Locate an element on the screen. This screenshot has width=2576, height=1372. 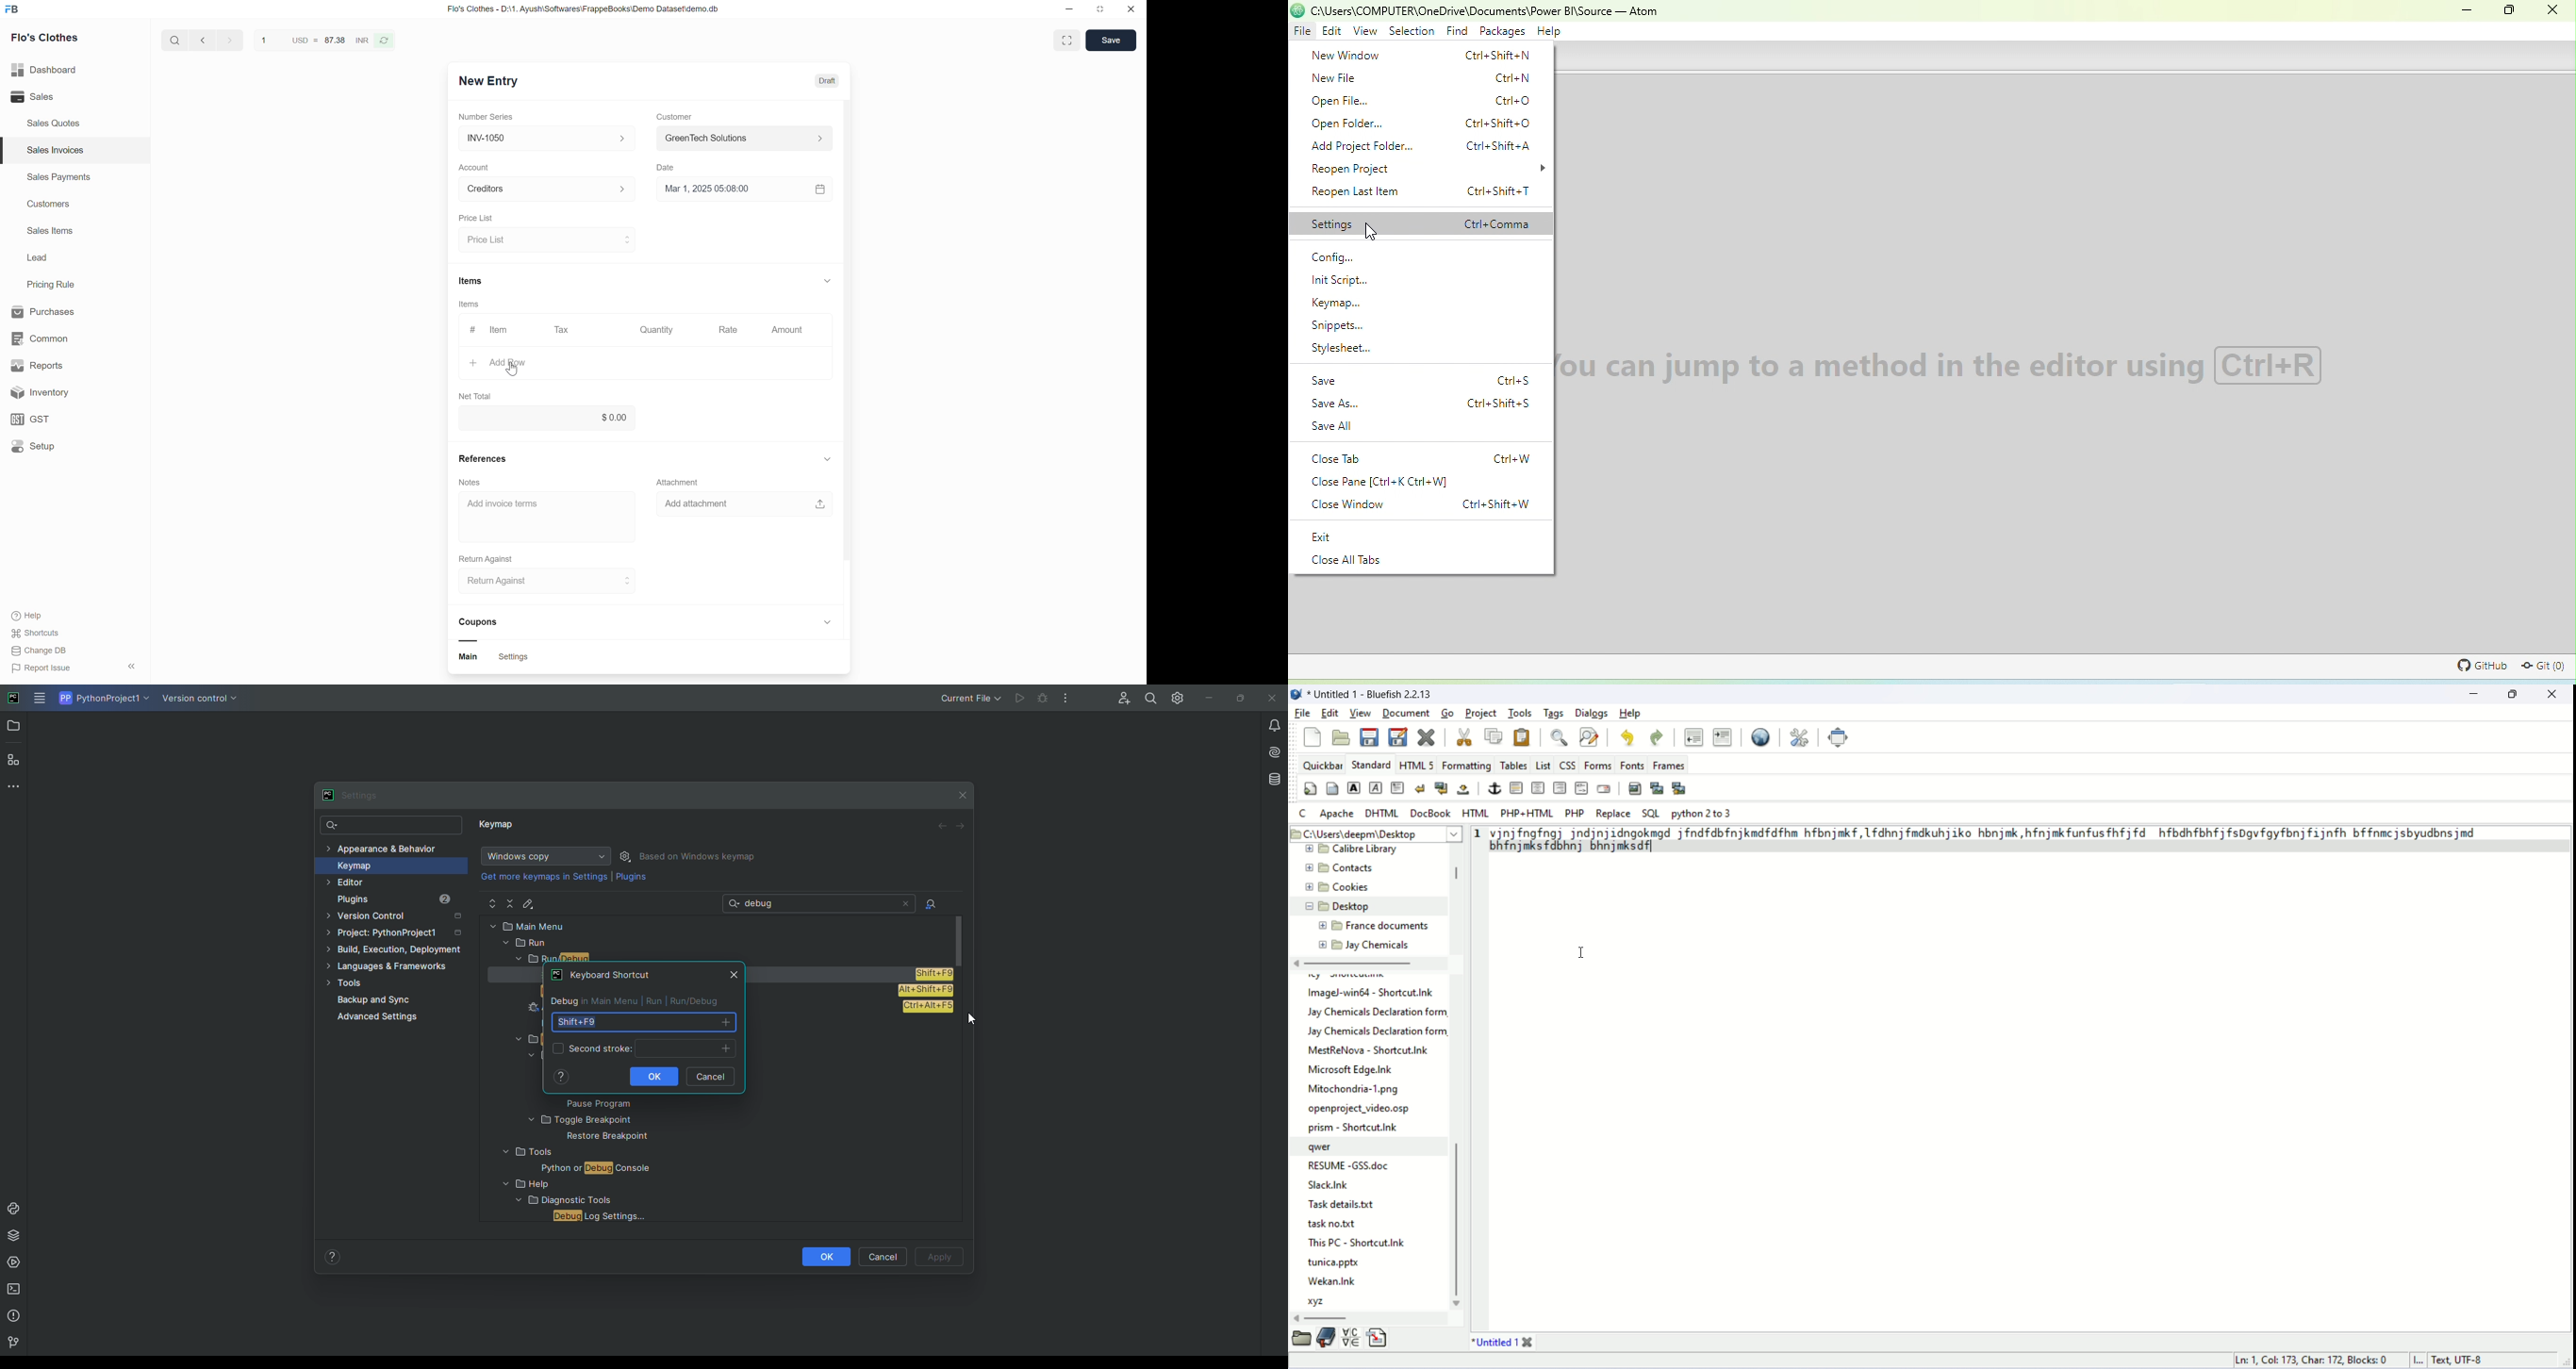
save is located at coordinates (1111, 41).